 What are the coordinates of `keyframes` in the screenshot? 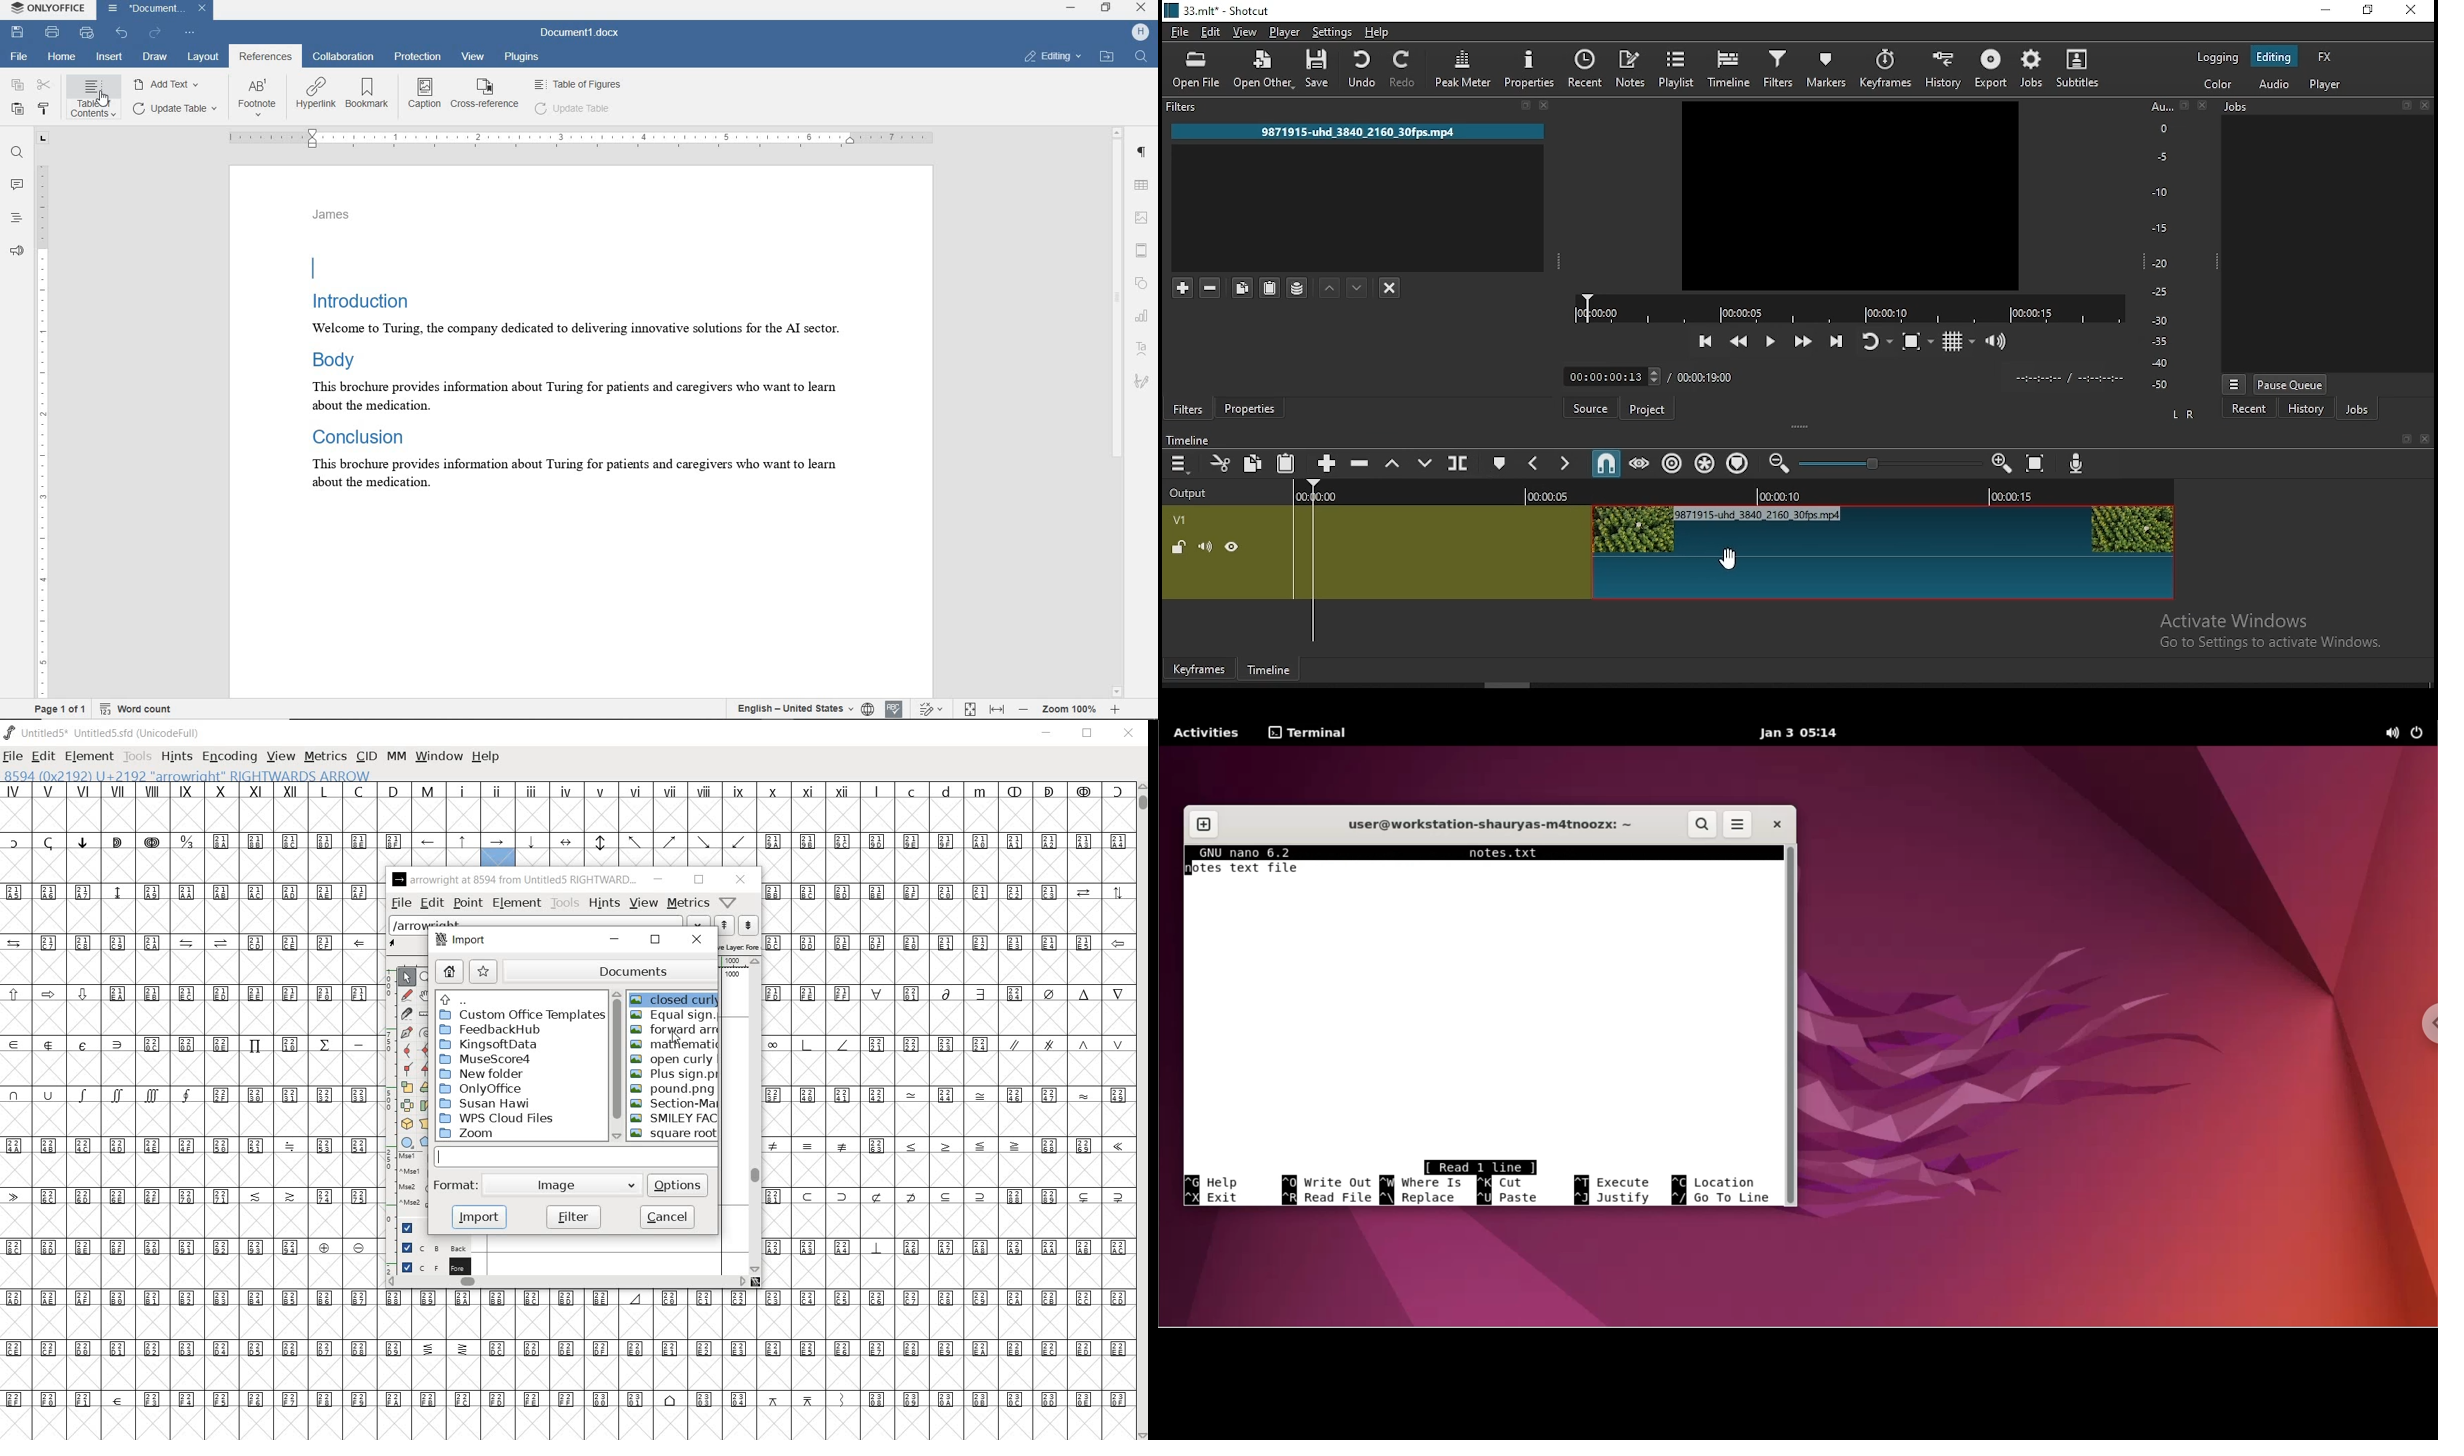 It's located at (1887, 67).